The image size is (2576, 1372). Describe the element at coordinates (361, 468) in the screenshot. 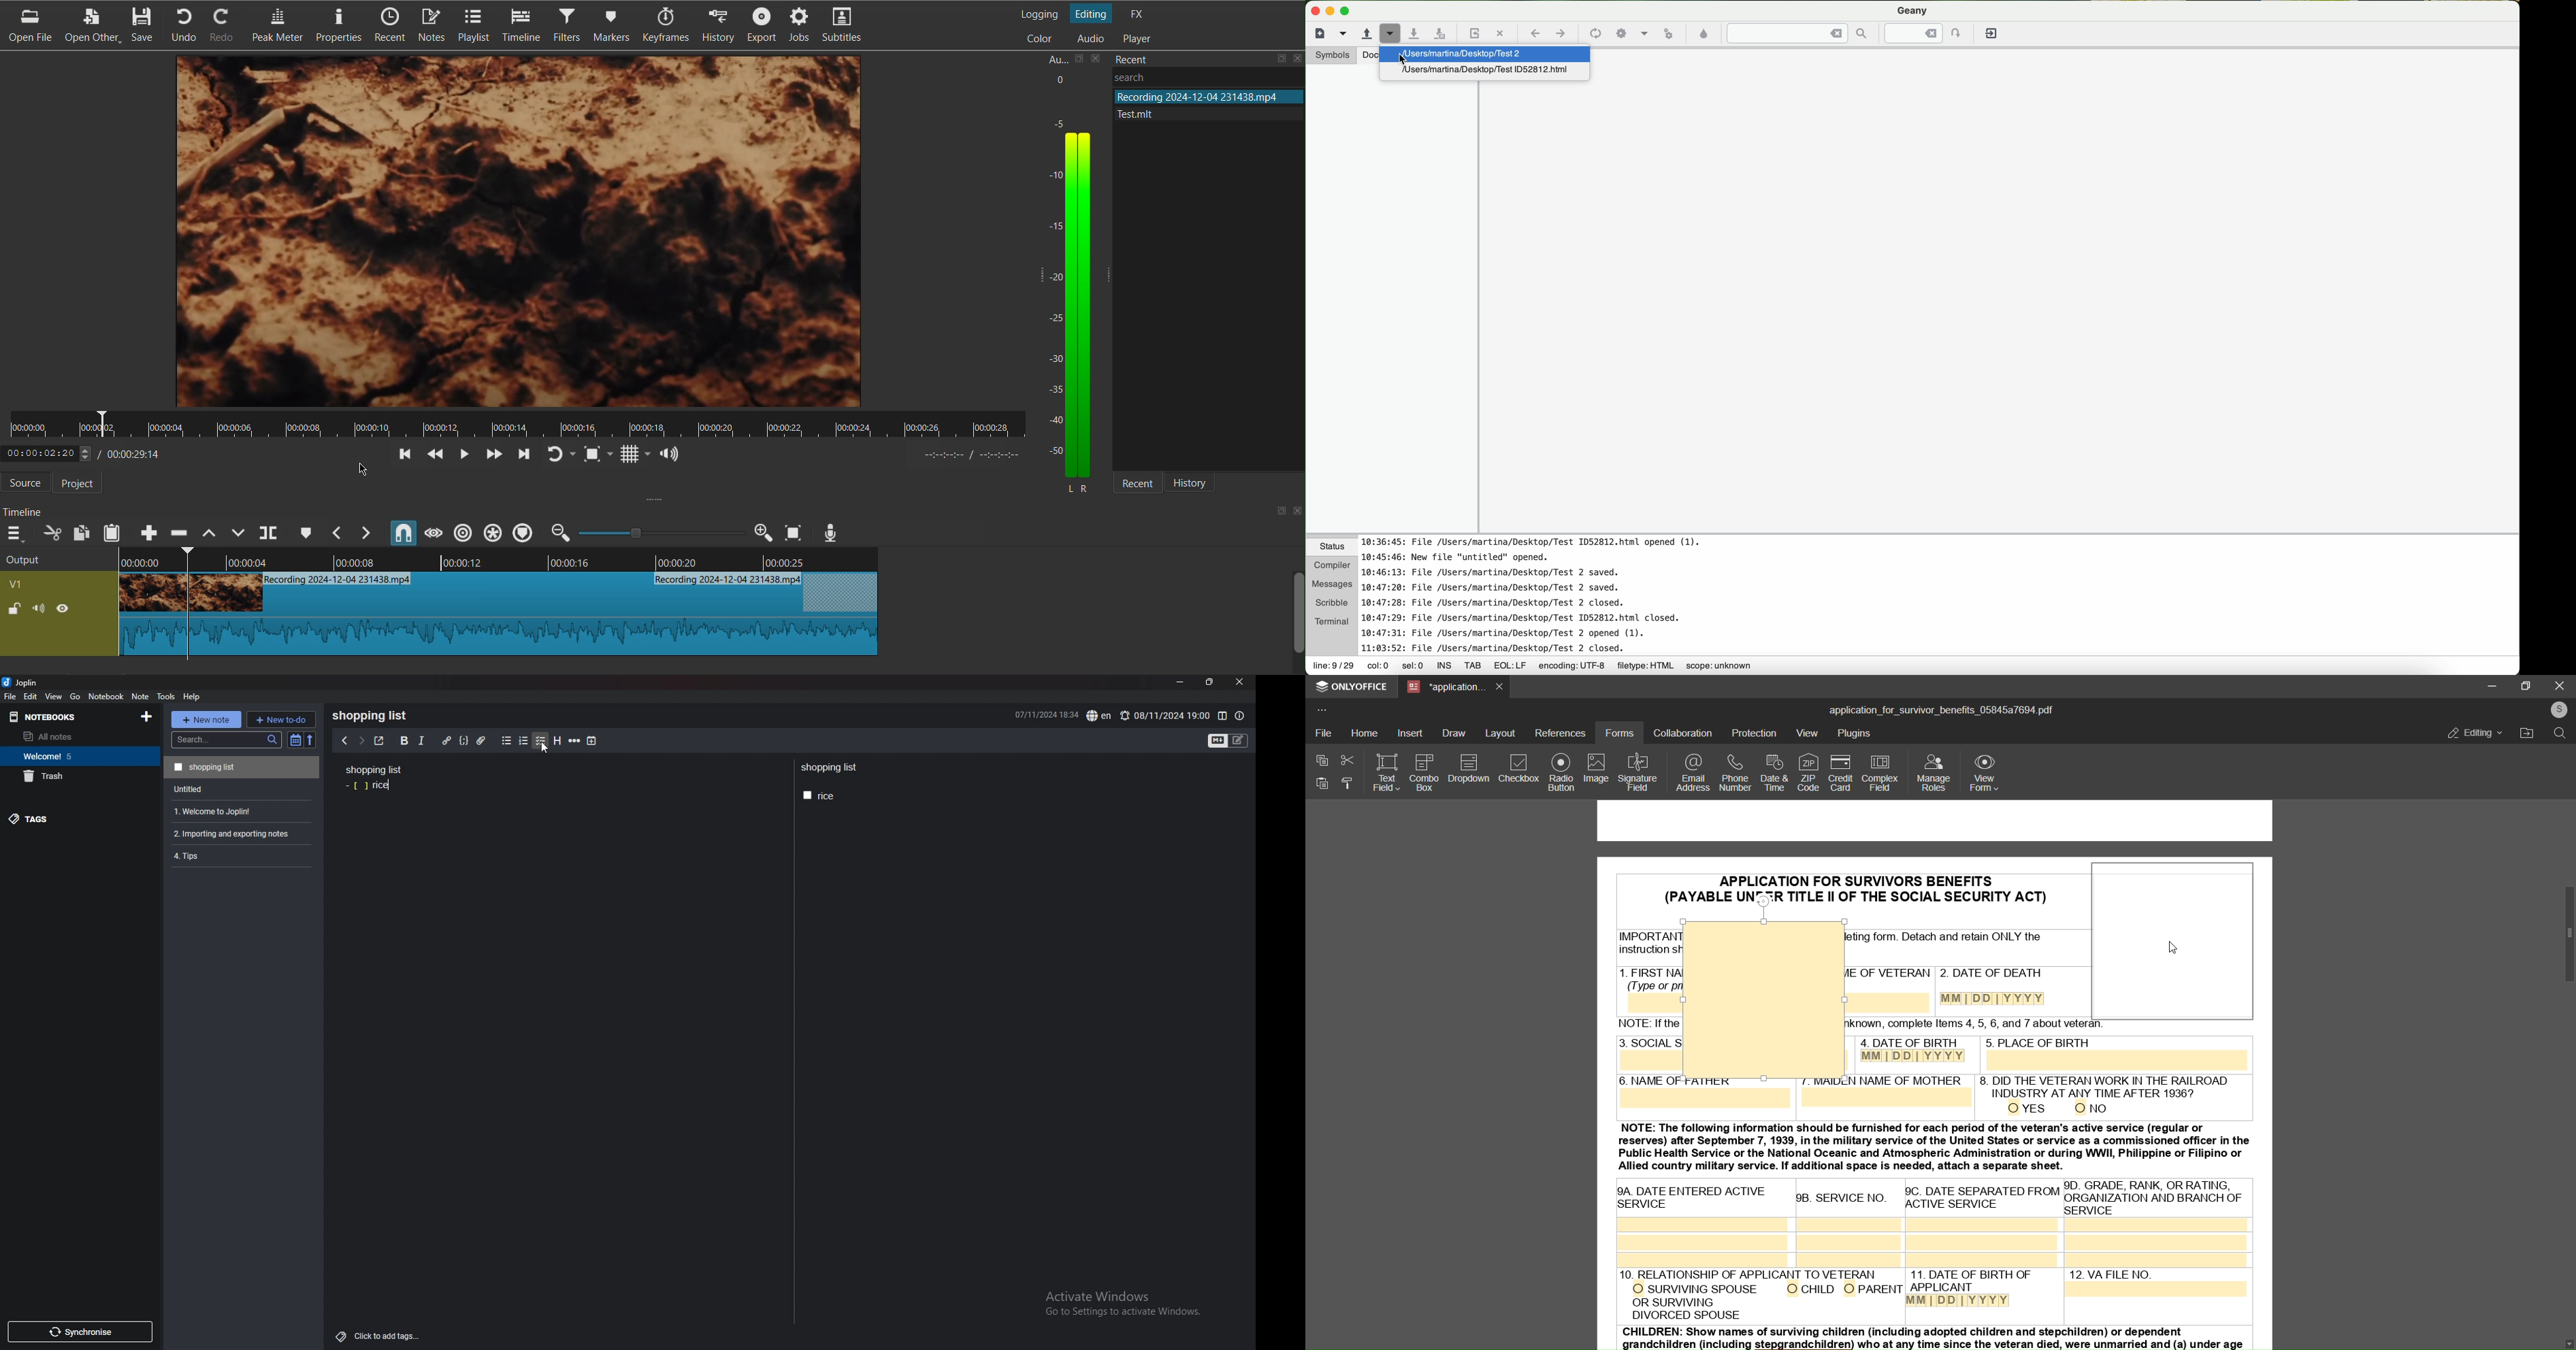

I see `cursor` at that location.